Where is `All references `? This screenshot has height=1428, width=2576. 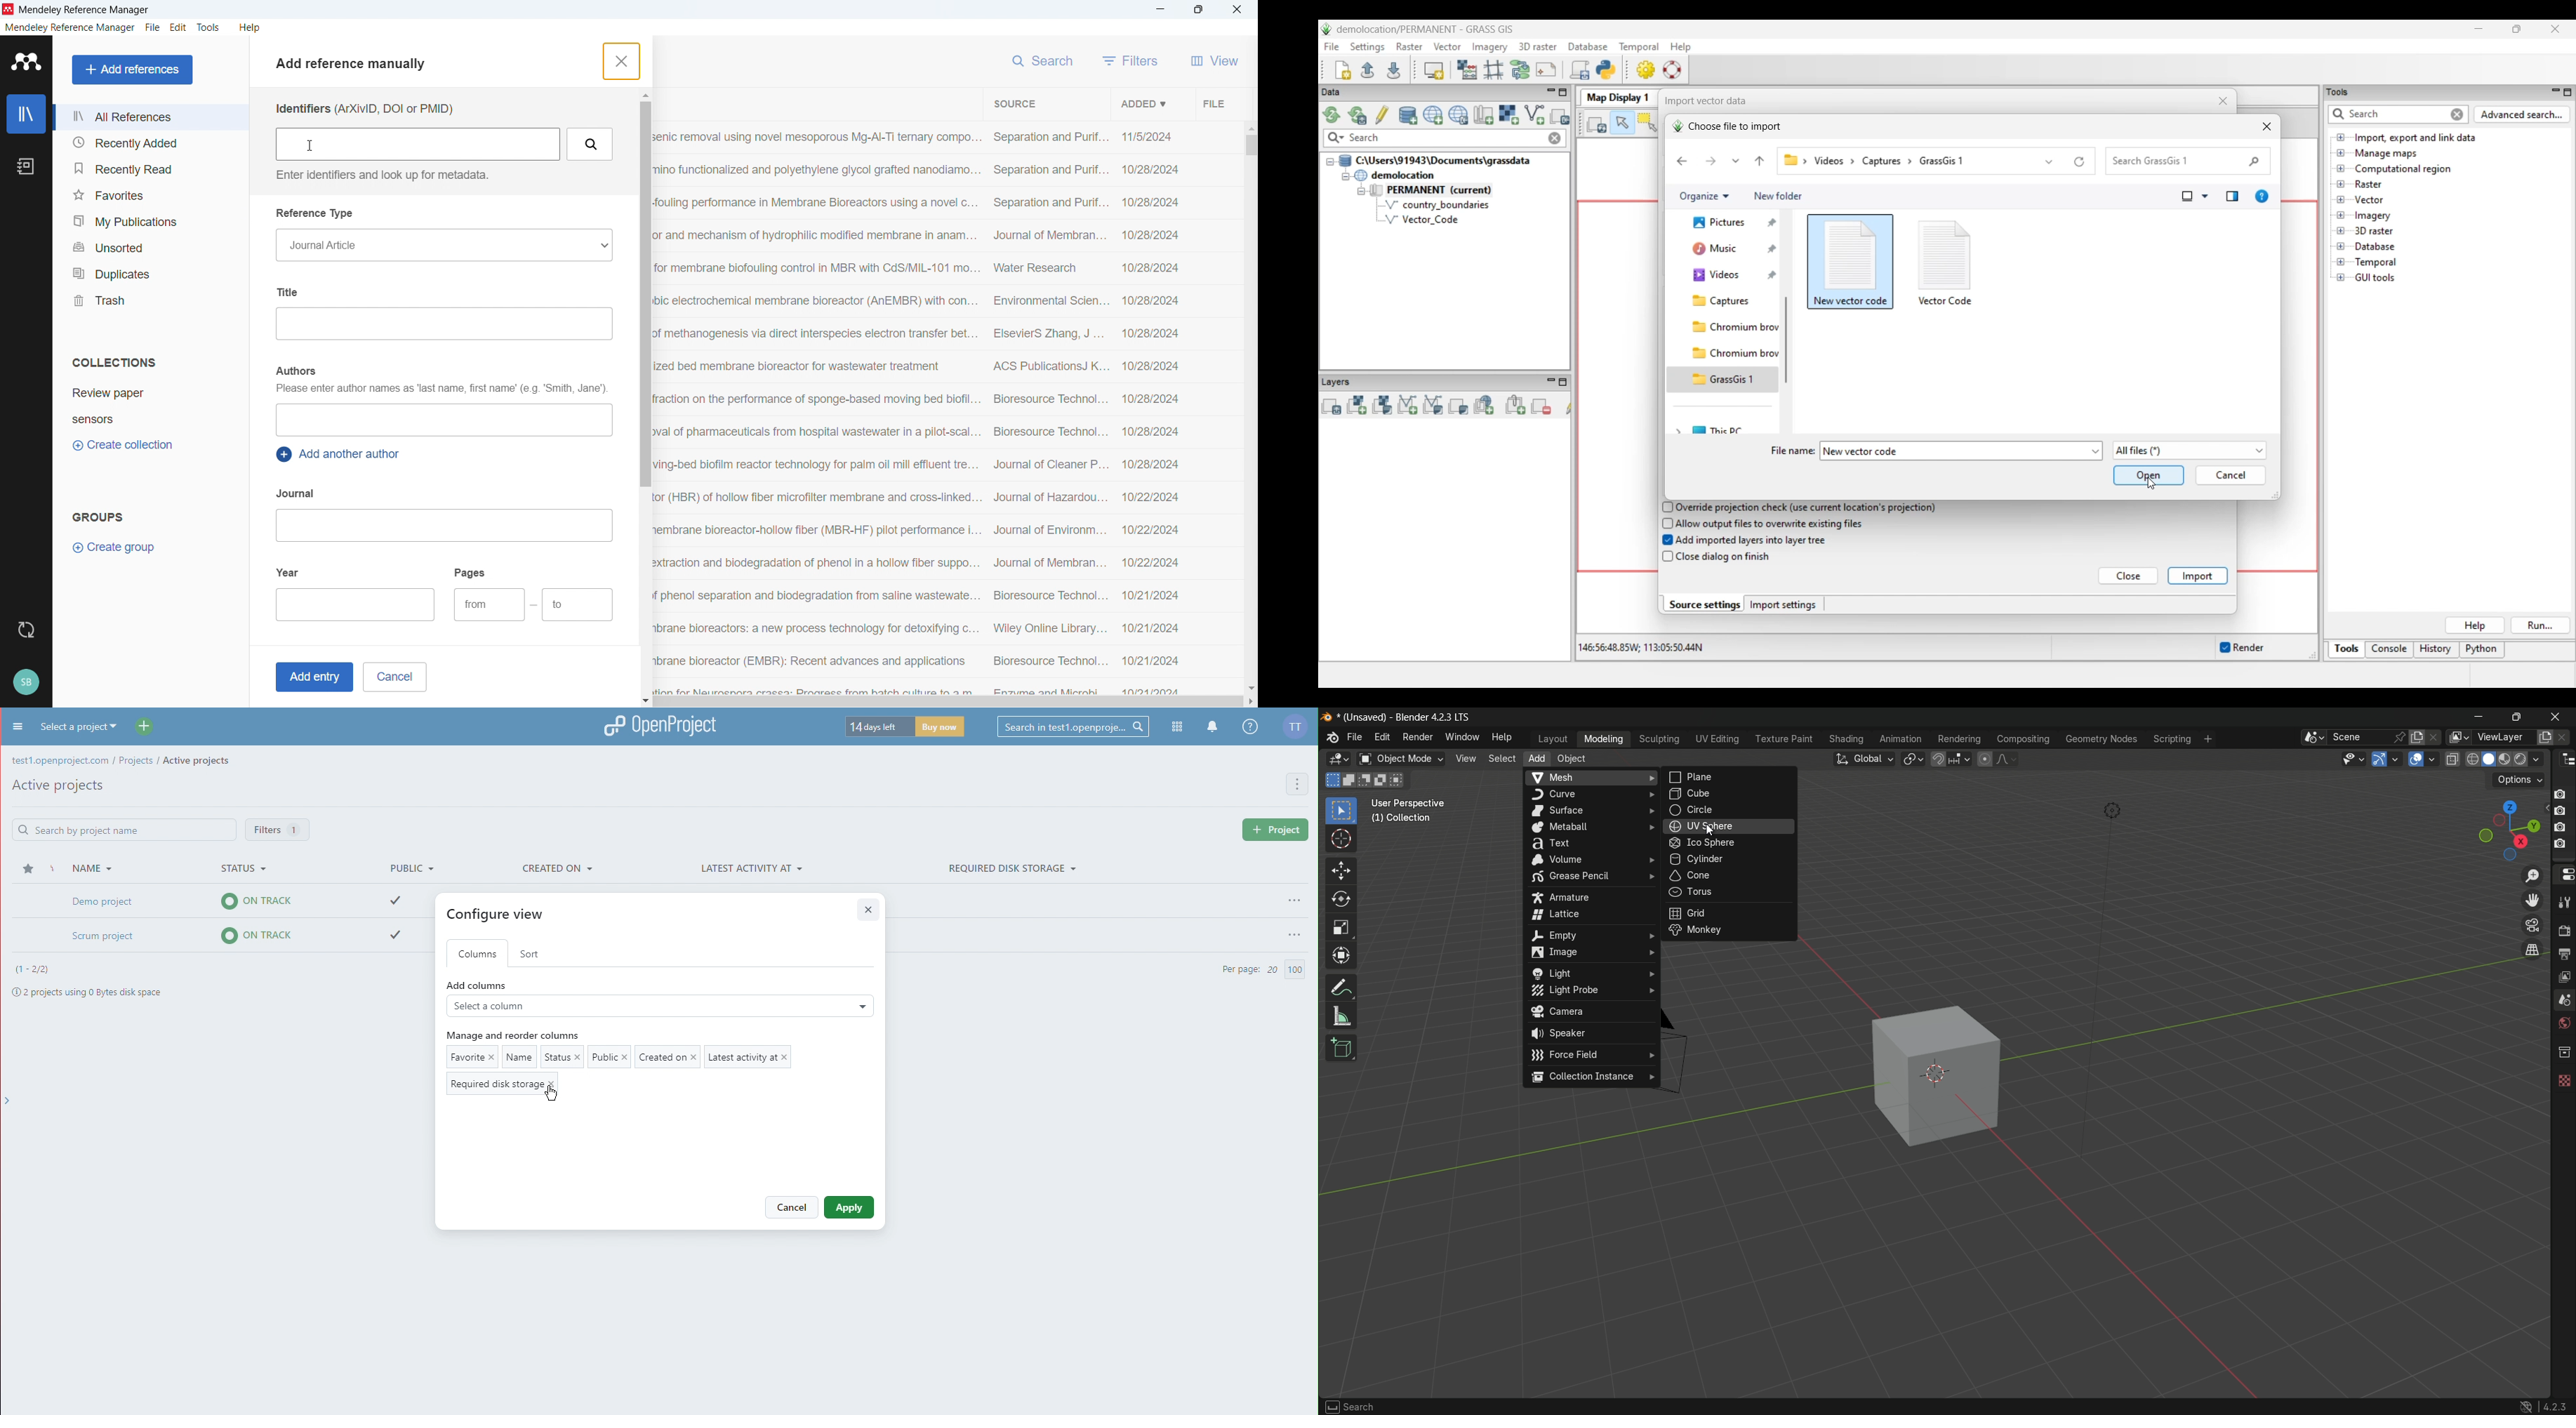
All references  is located at coordinates (150, 117).